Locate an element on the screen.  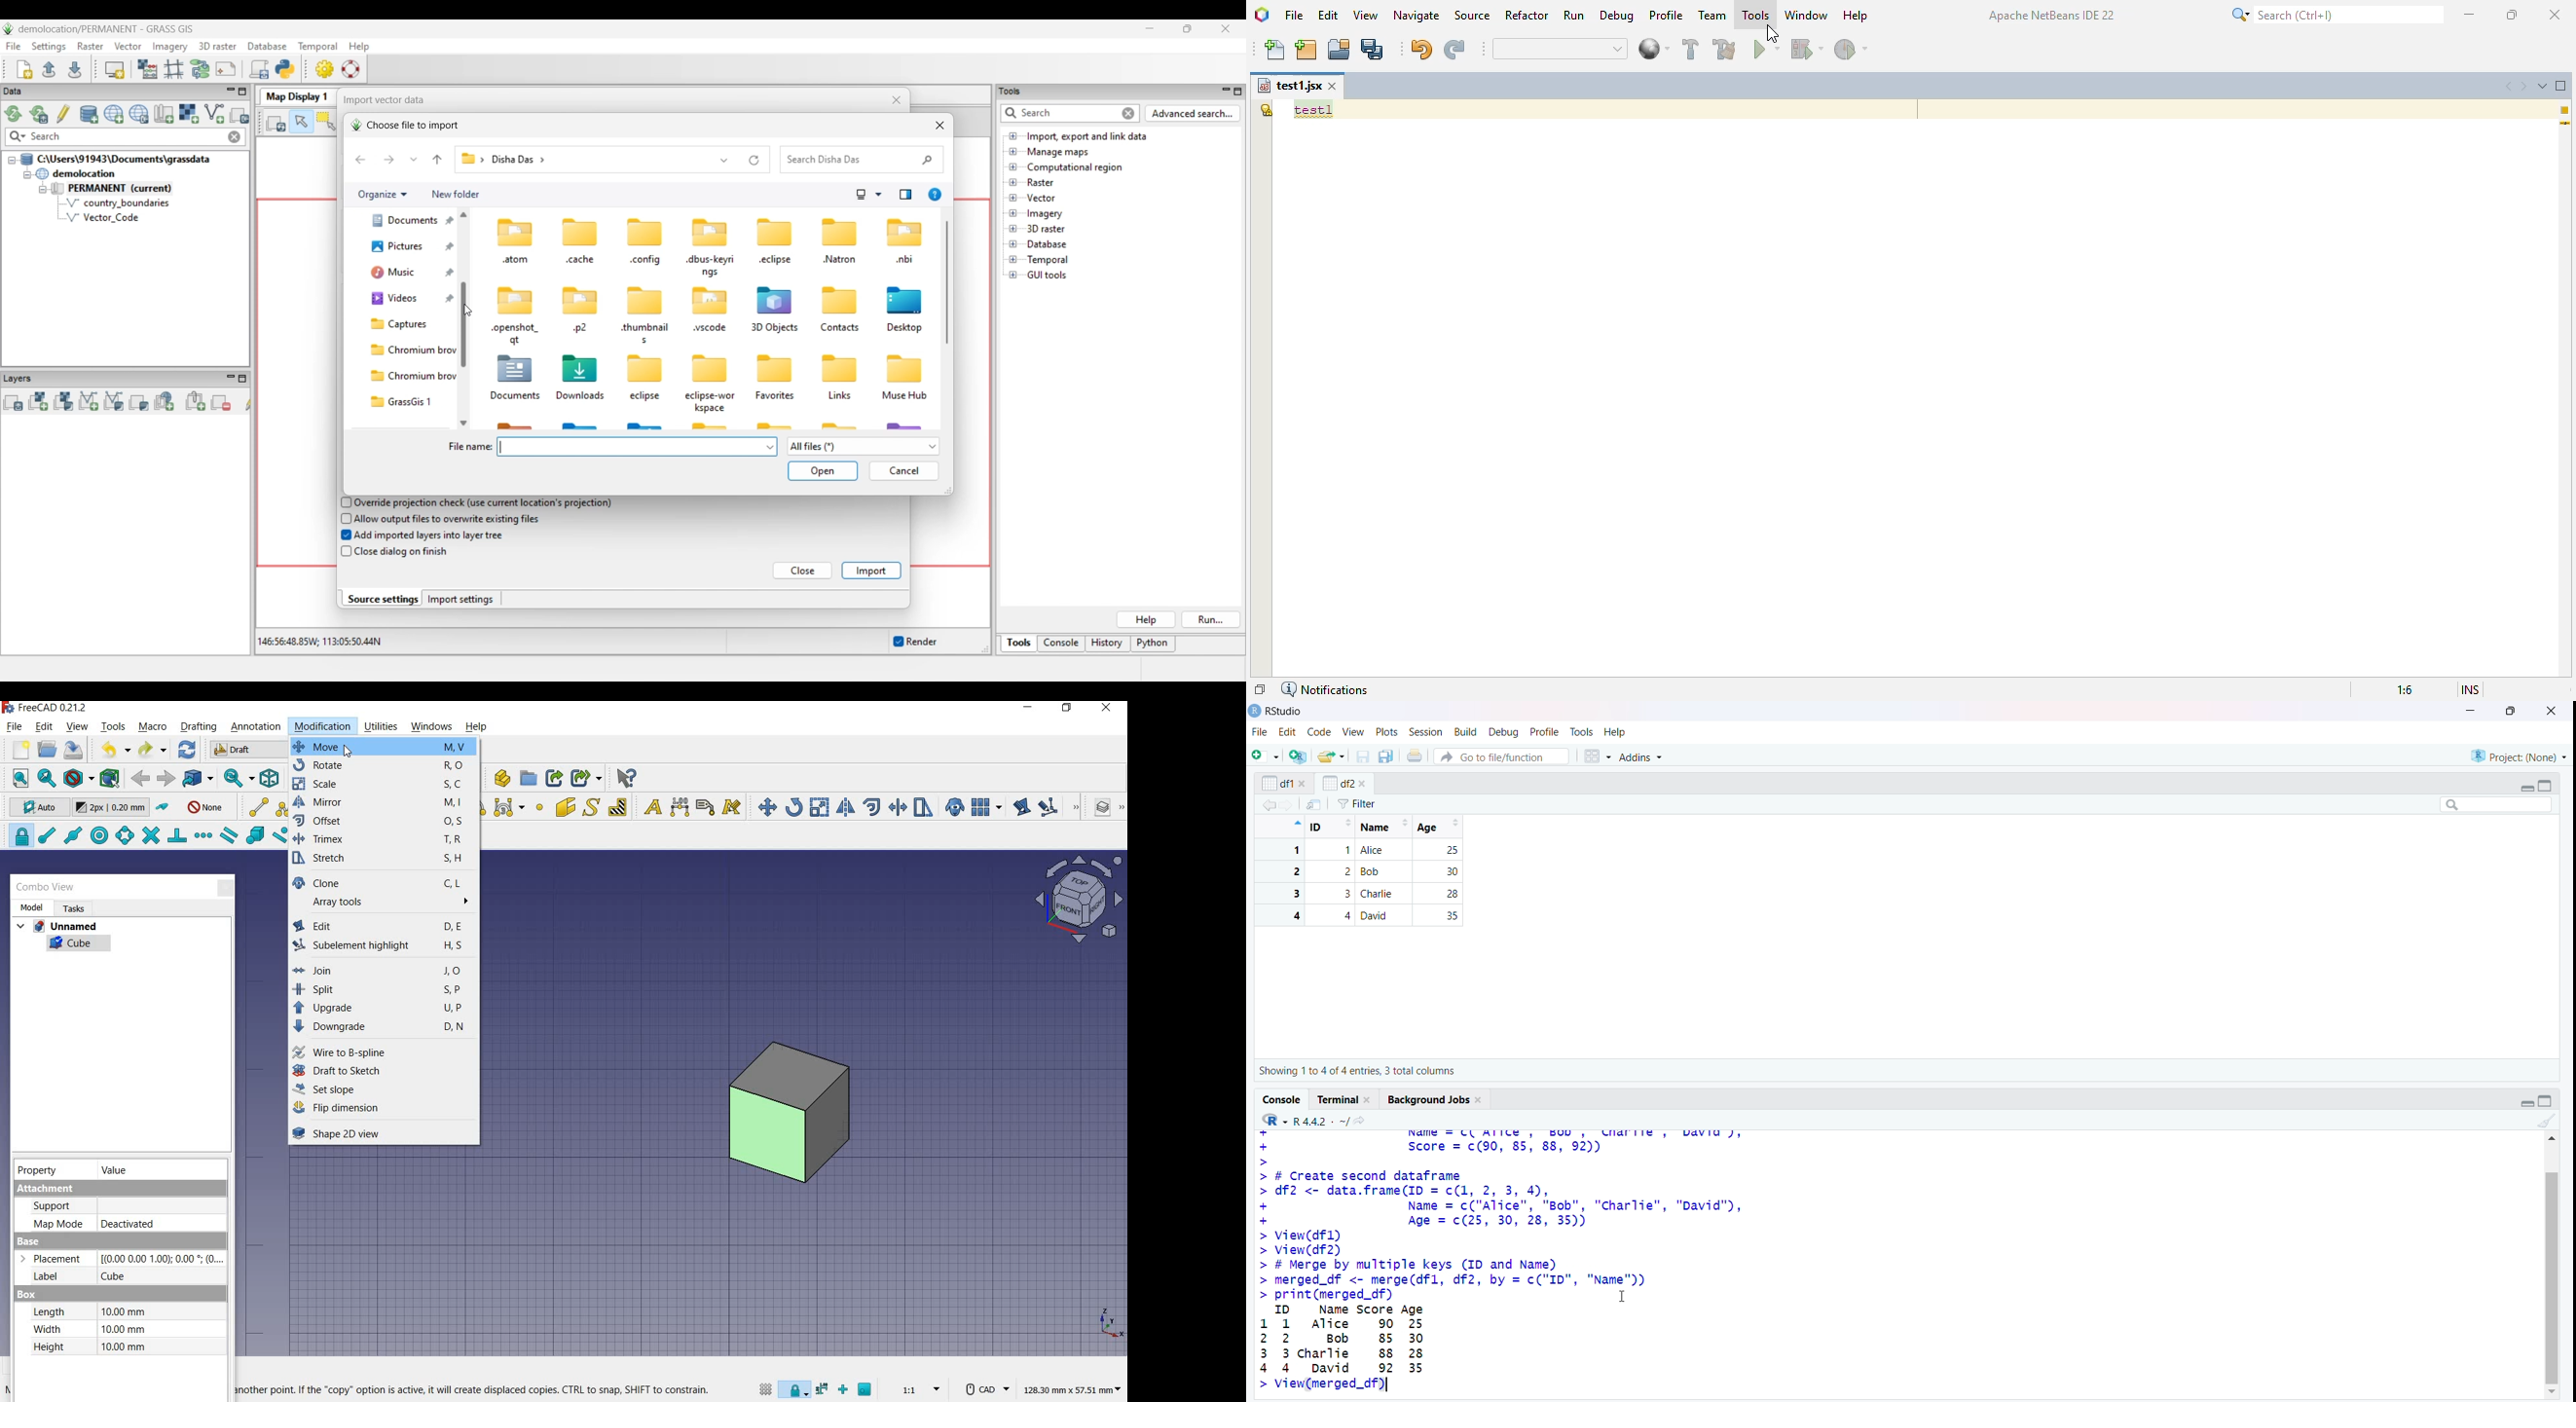
split is located at coordinates (383, 989).